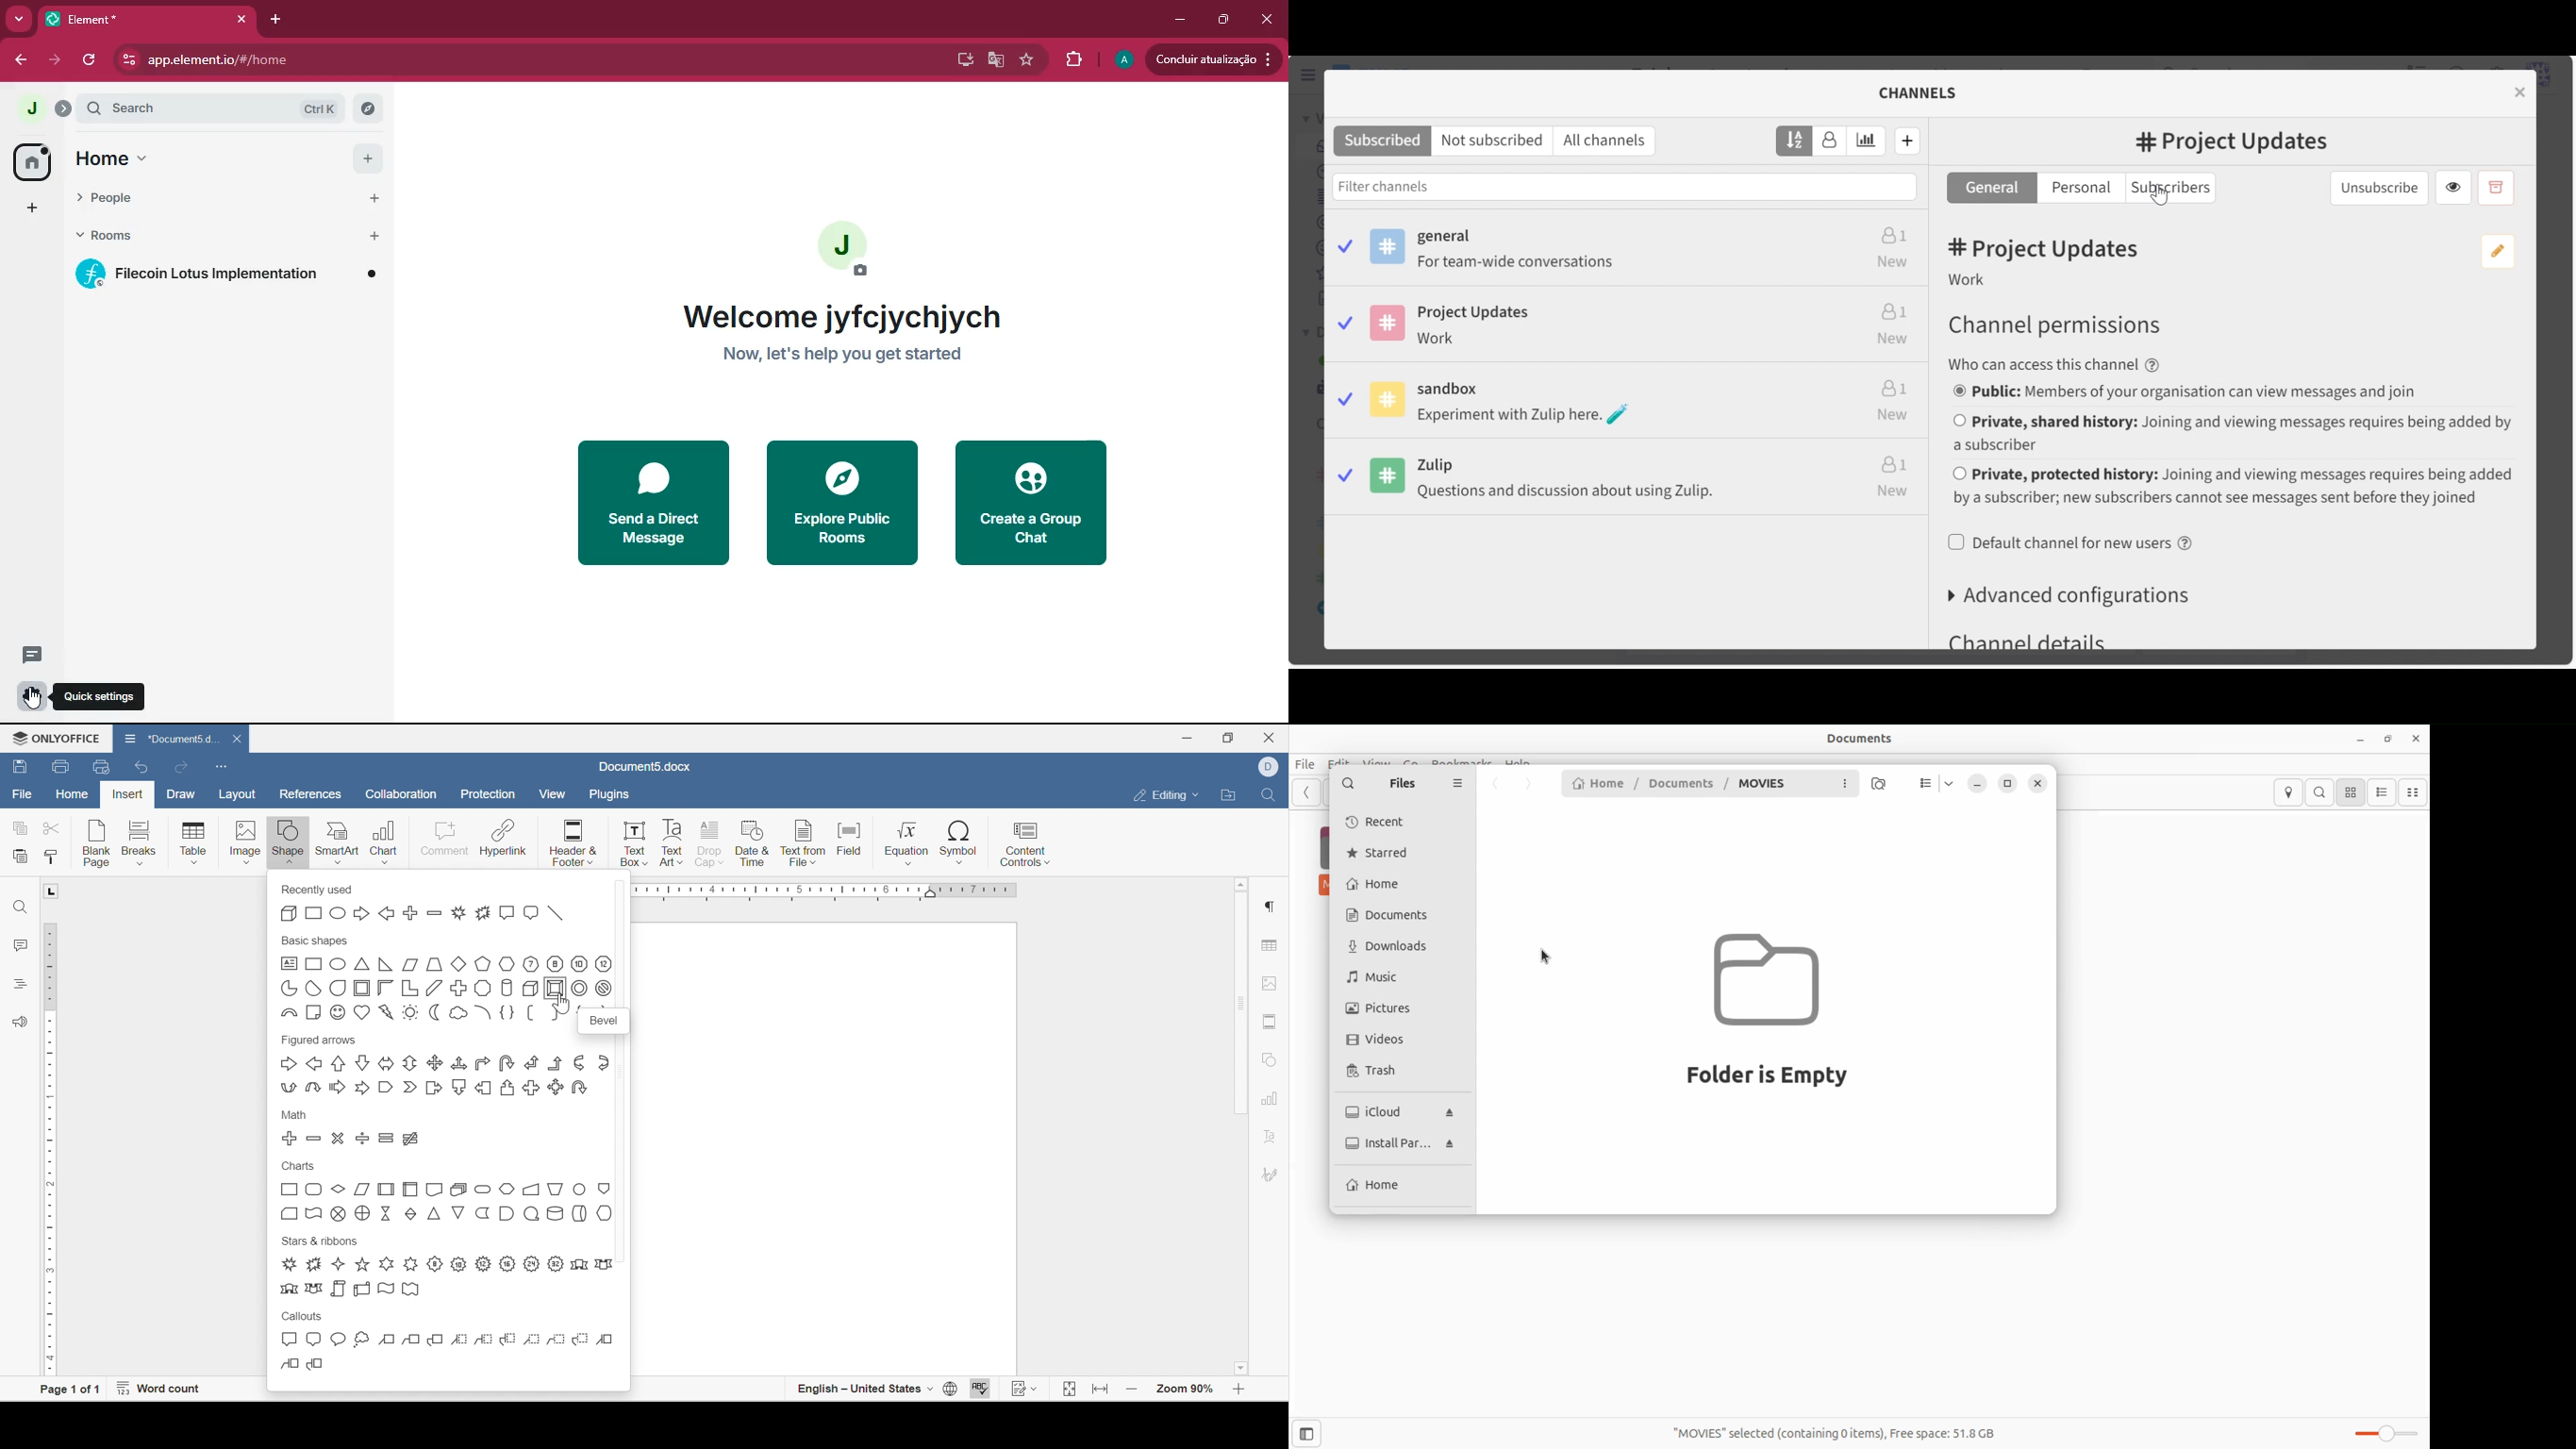 This screenshot has height=1456, width=2576. What do you see at coordinates (183, 769) in the screenshot?
I see `redo` at bounding box center [183, 769].